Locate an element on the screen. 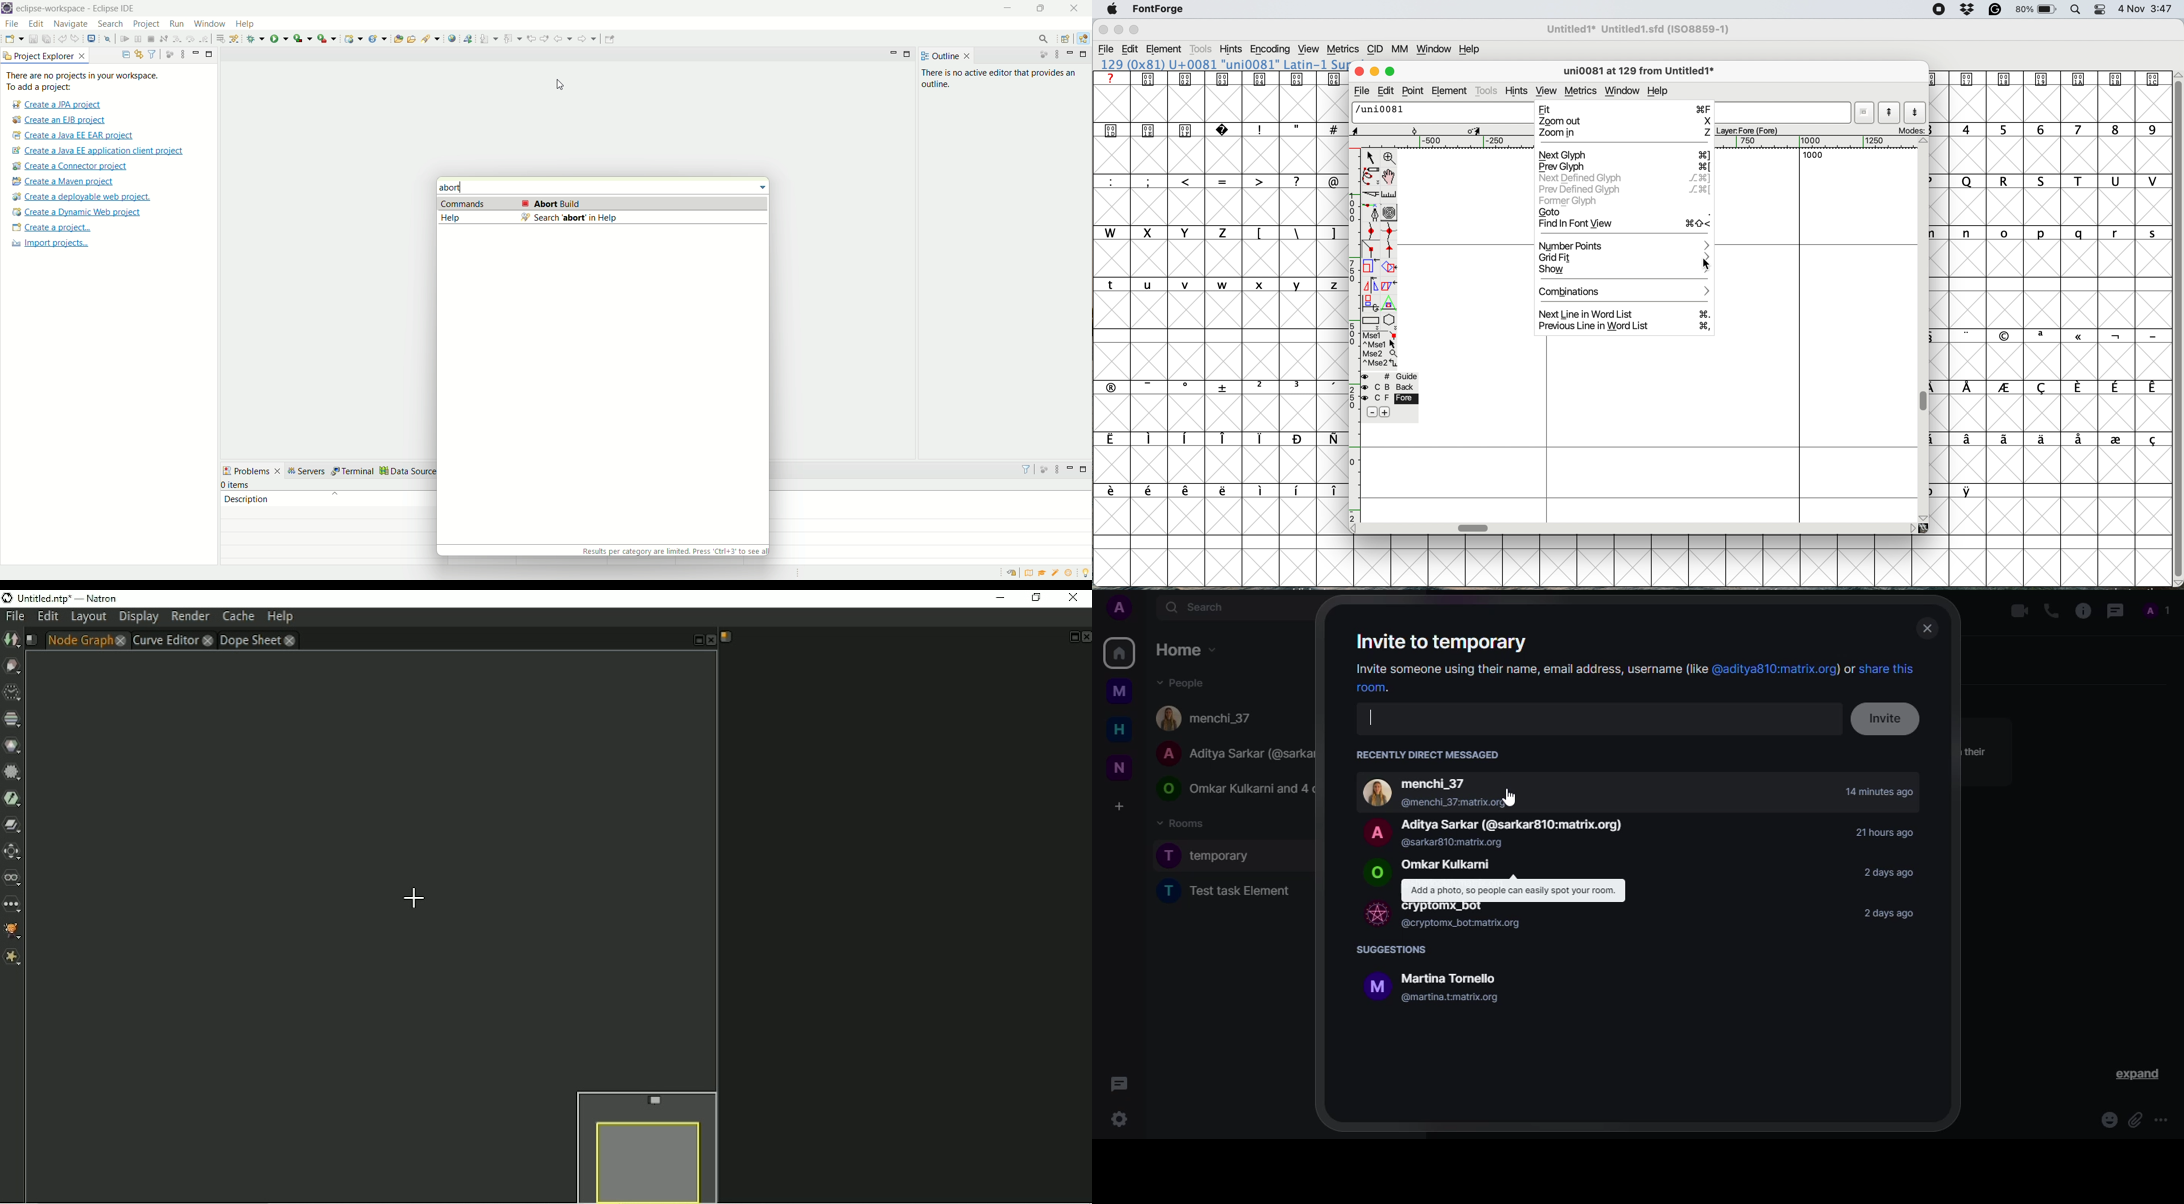 The height and width of the screenshot is (1204, 2184). recent is located at coordinates (1427, 754).